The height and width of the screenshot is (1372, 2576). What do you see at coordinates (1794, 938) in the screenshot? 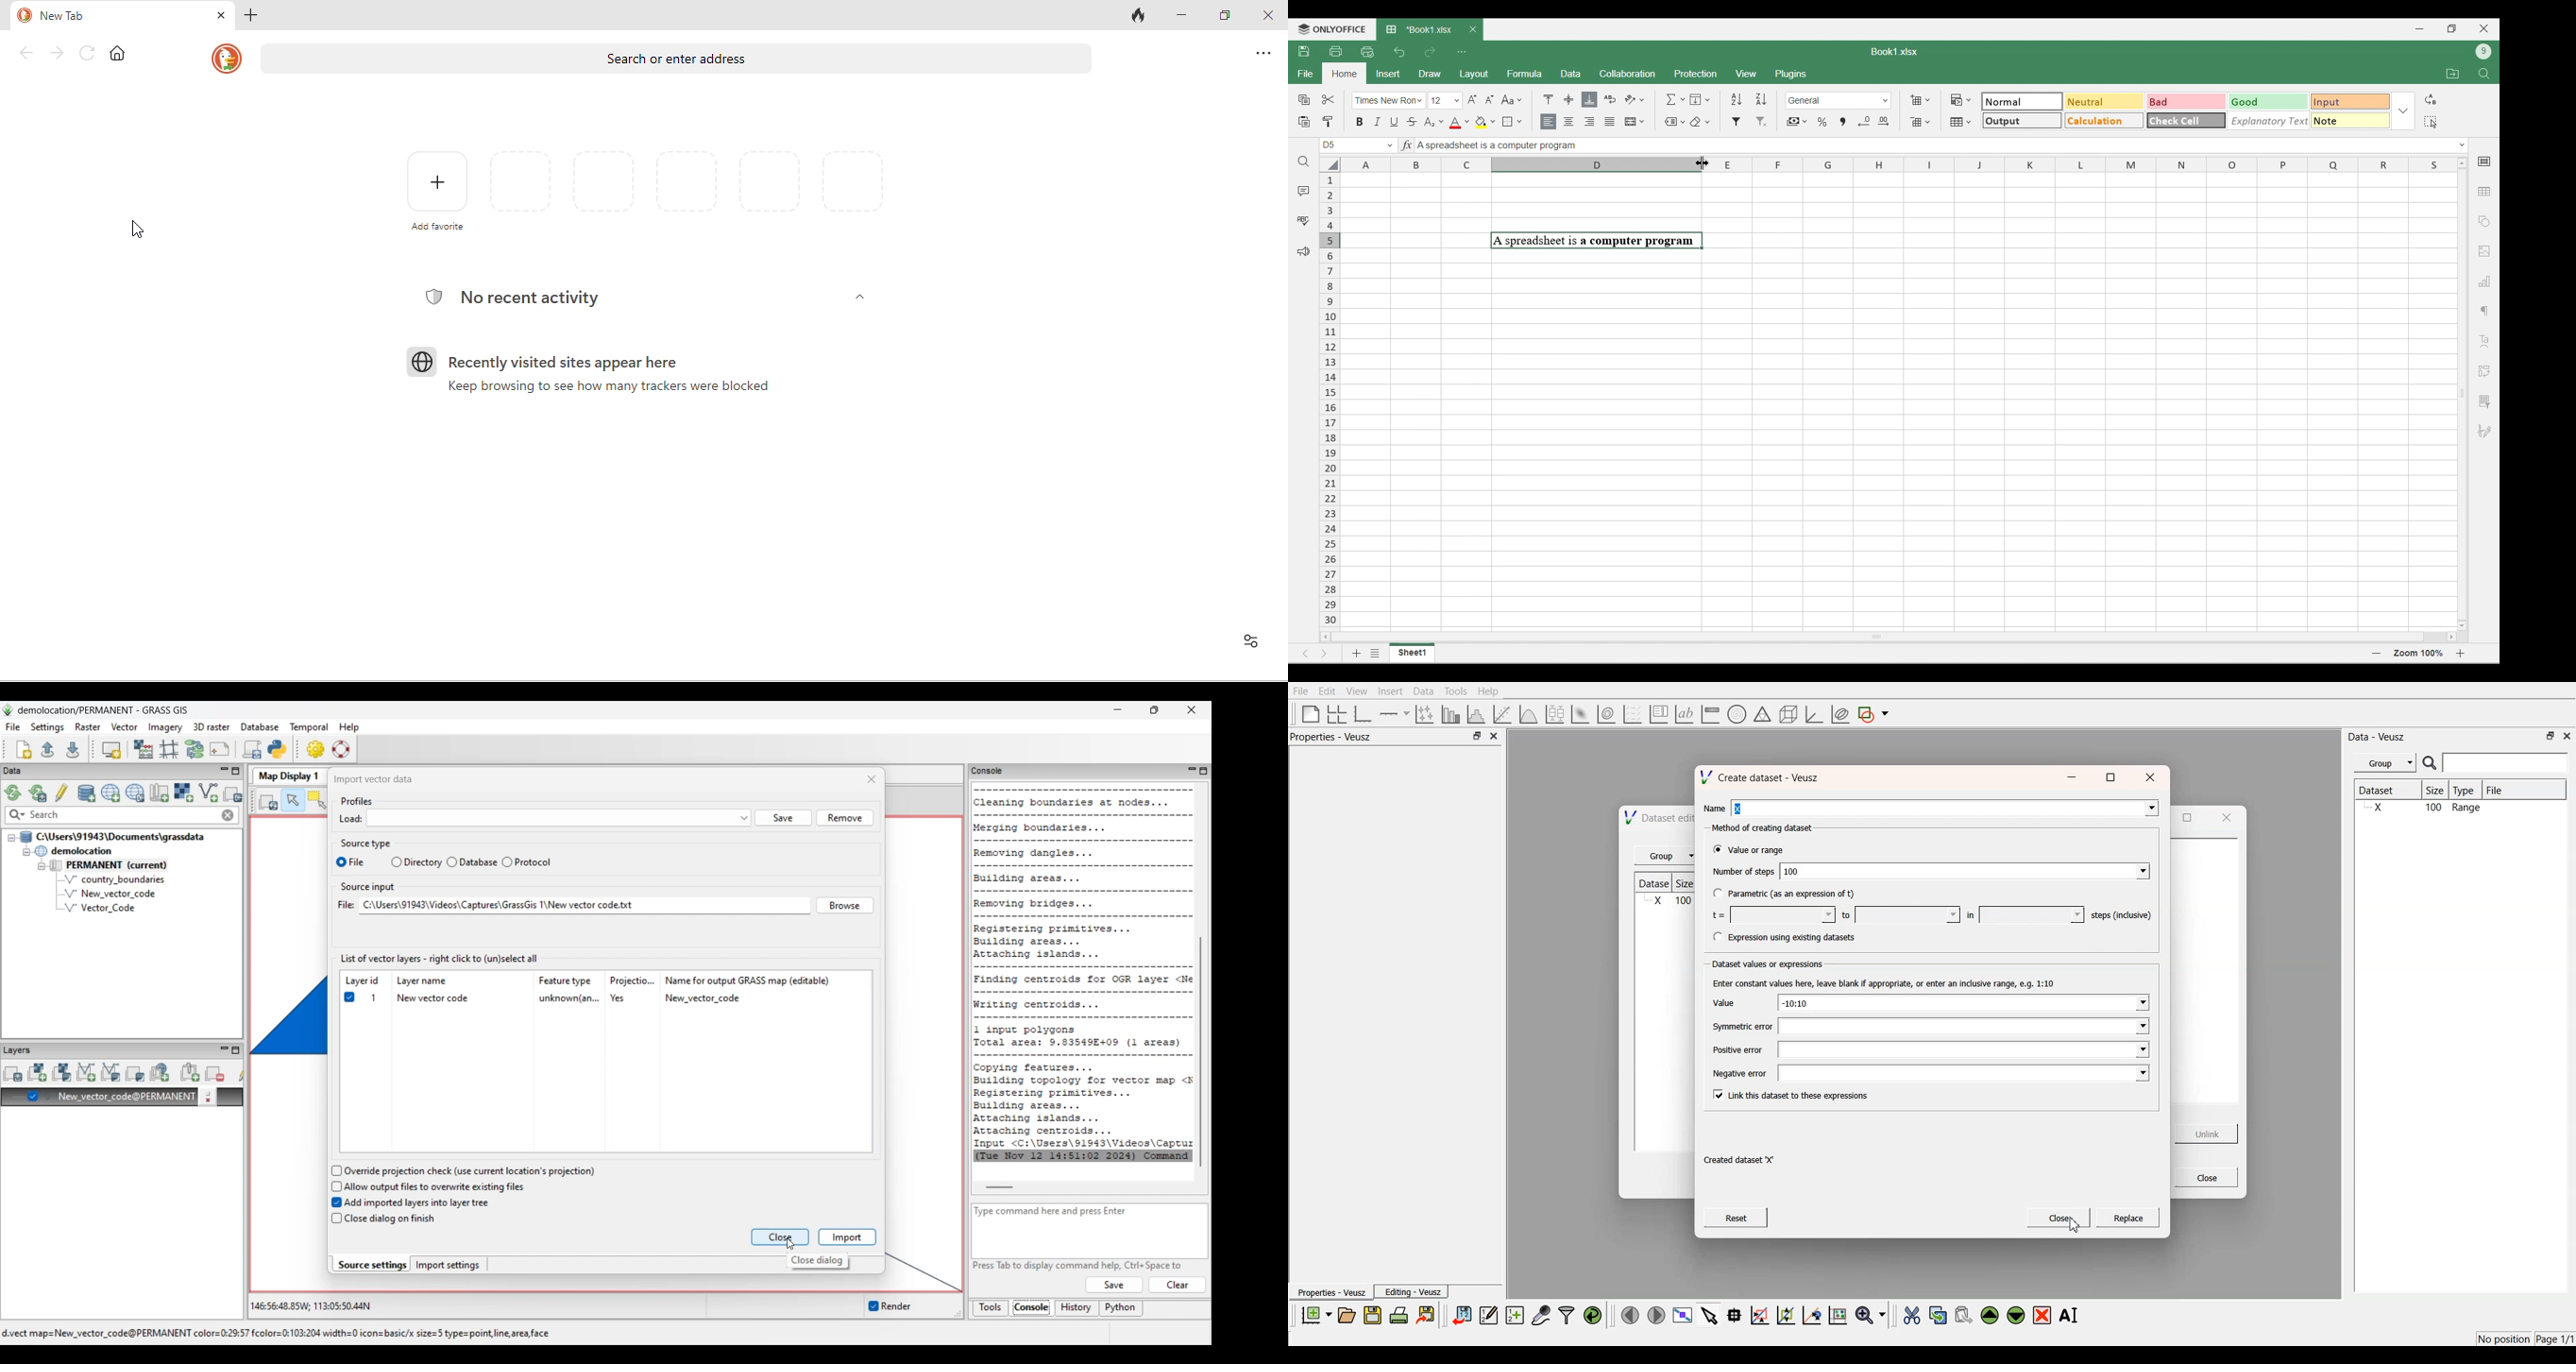
I see `Expression using existing datasets` at bounding box center [1794, 938].